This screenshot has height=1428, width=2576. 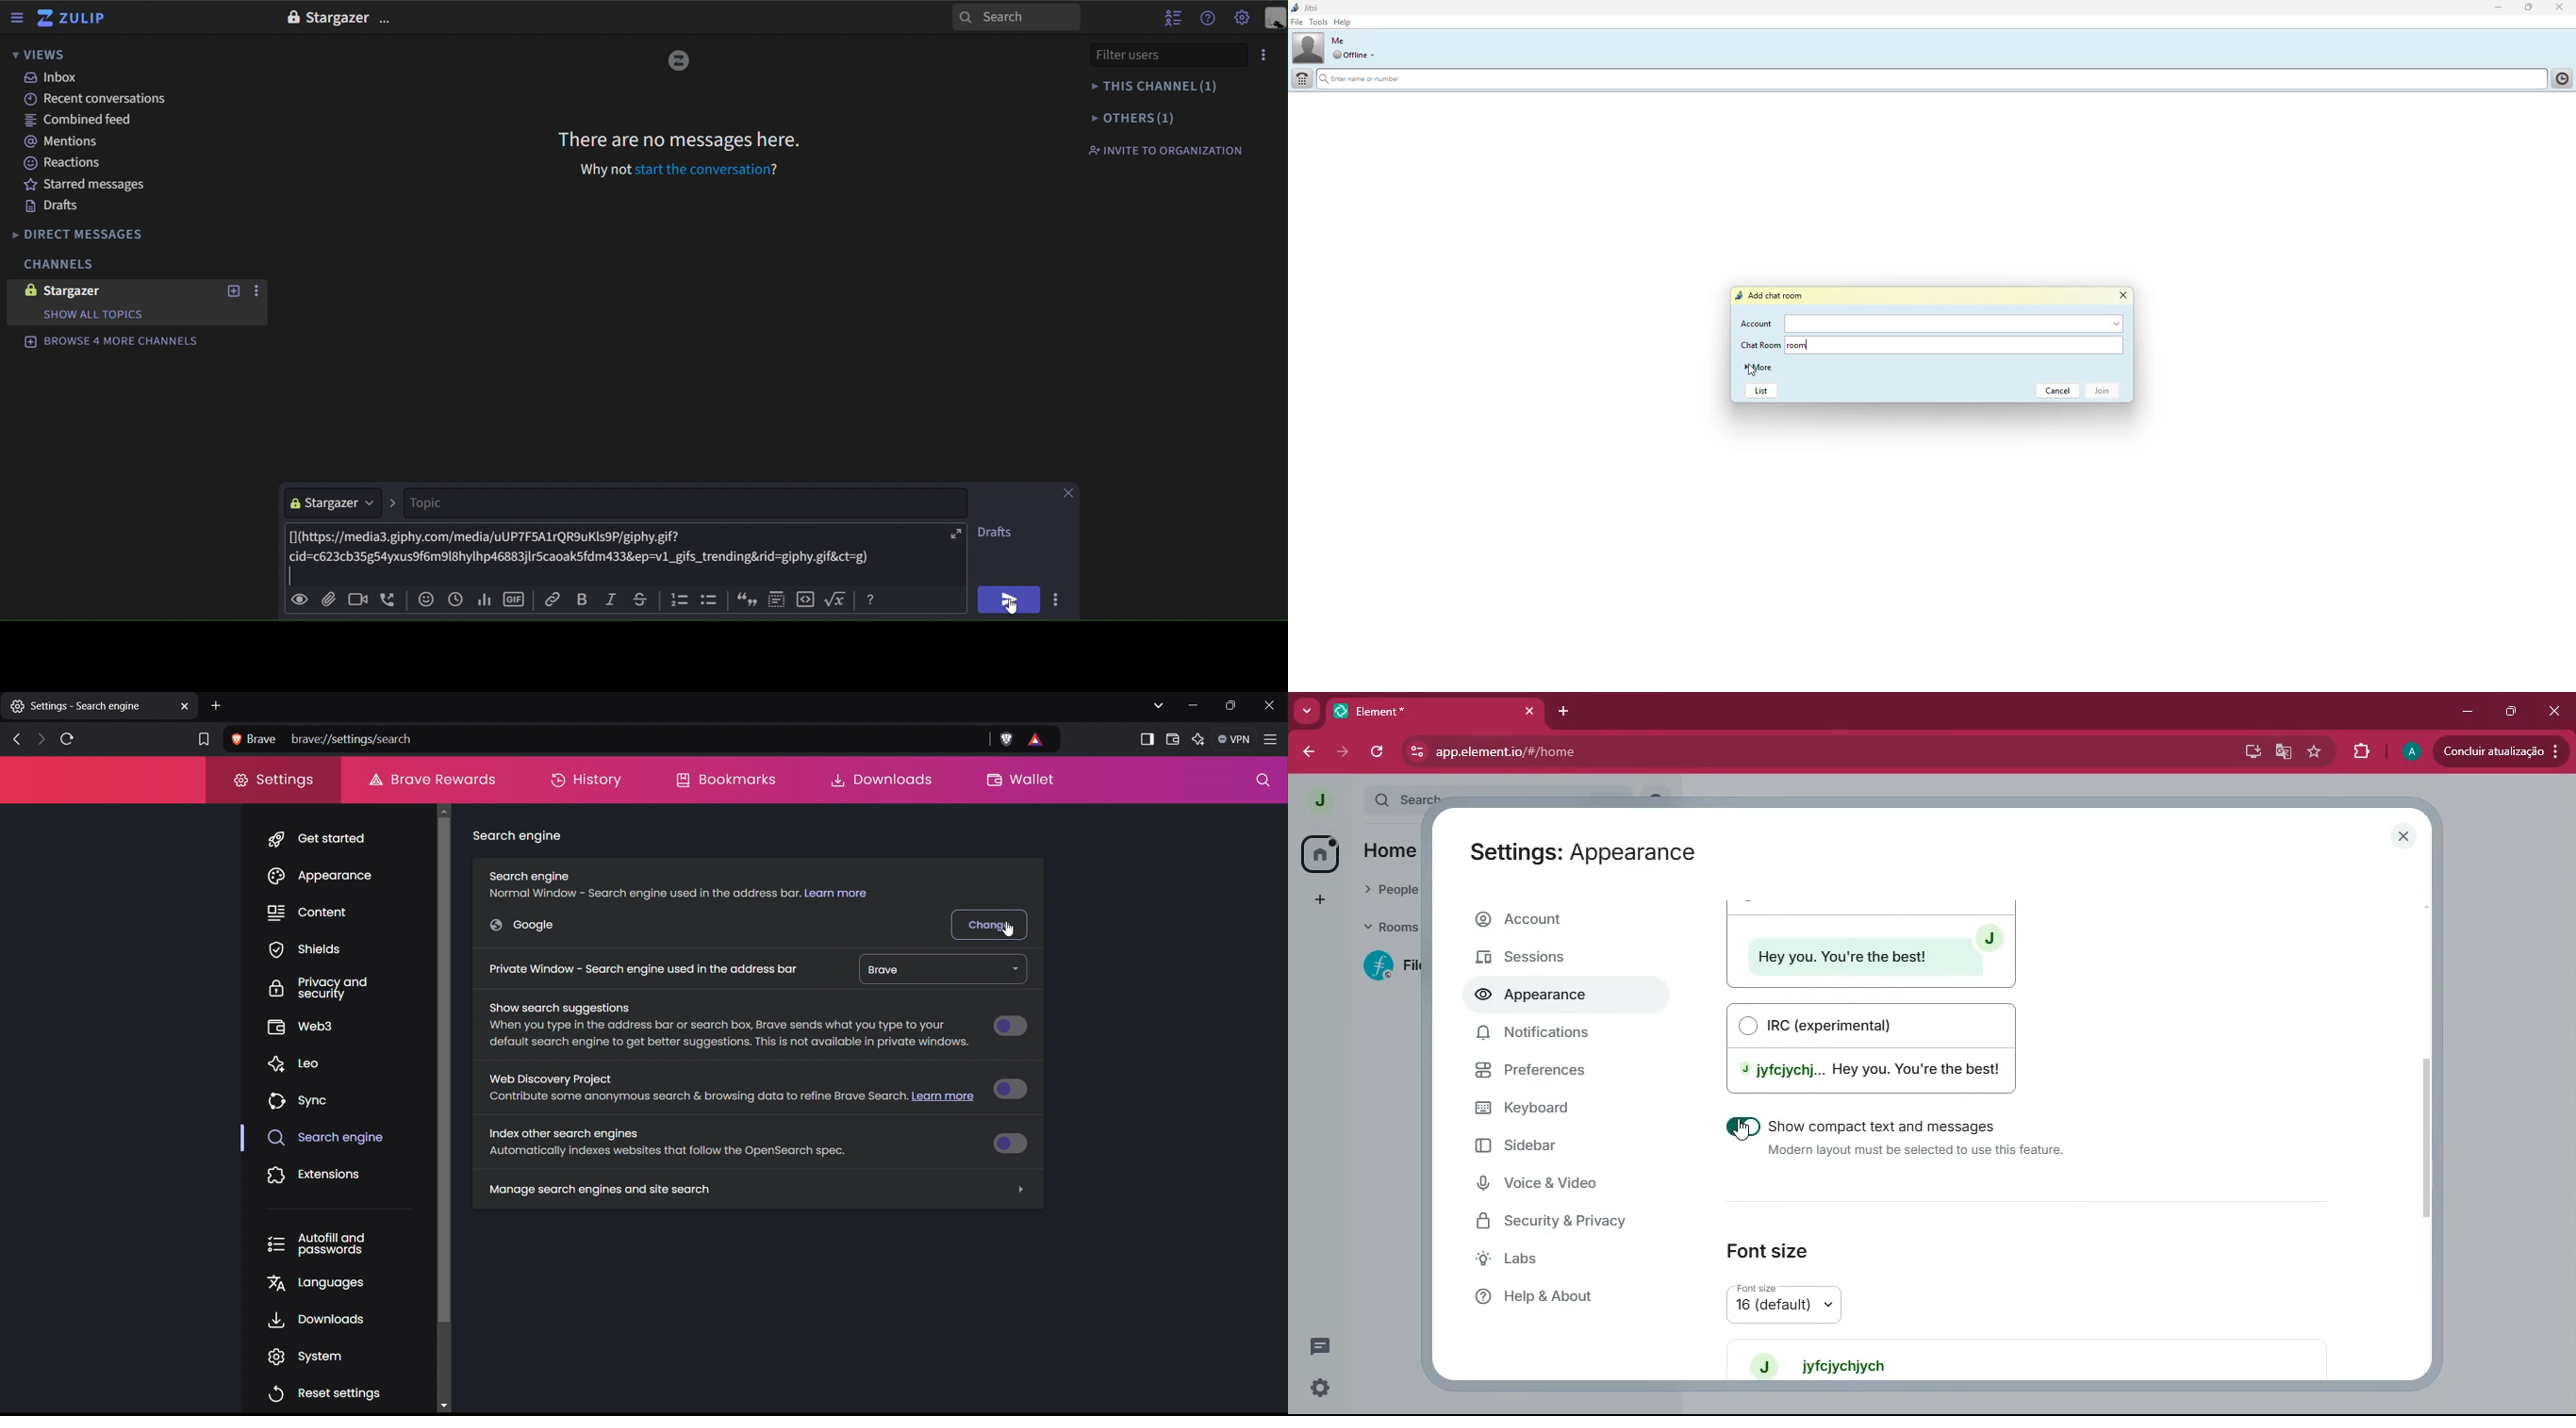 What do you see at coordinates (1752, 371) in the screenshot?
I see `cursor` at bounding box center [1752, 371].